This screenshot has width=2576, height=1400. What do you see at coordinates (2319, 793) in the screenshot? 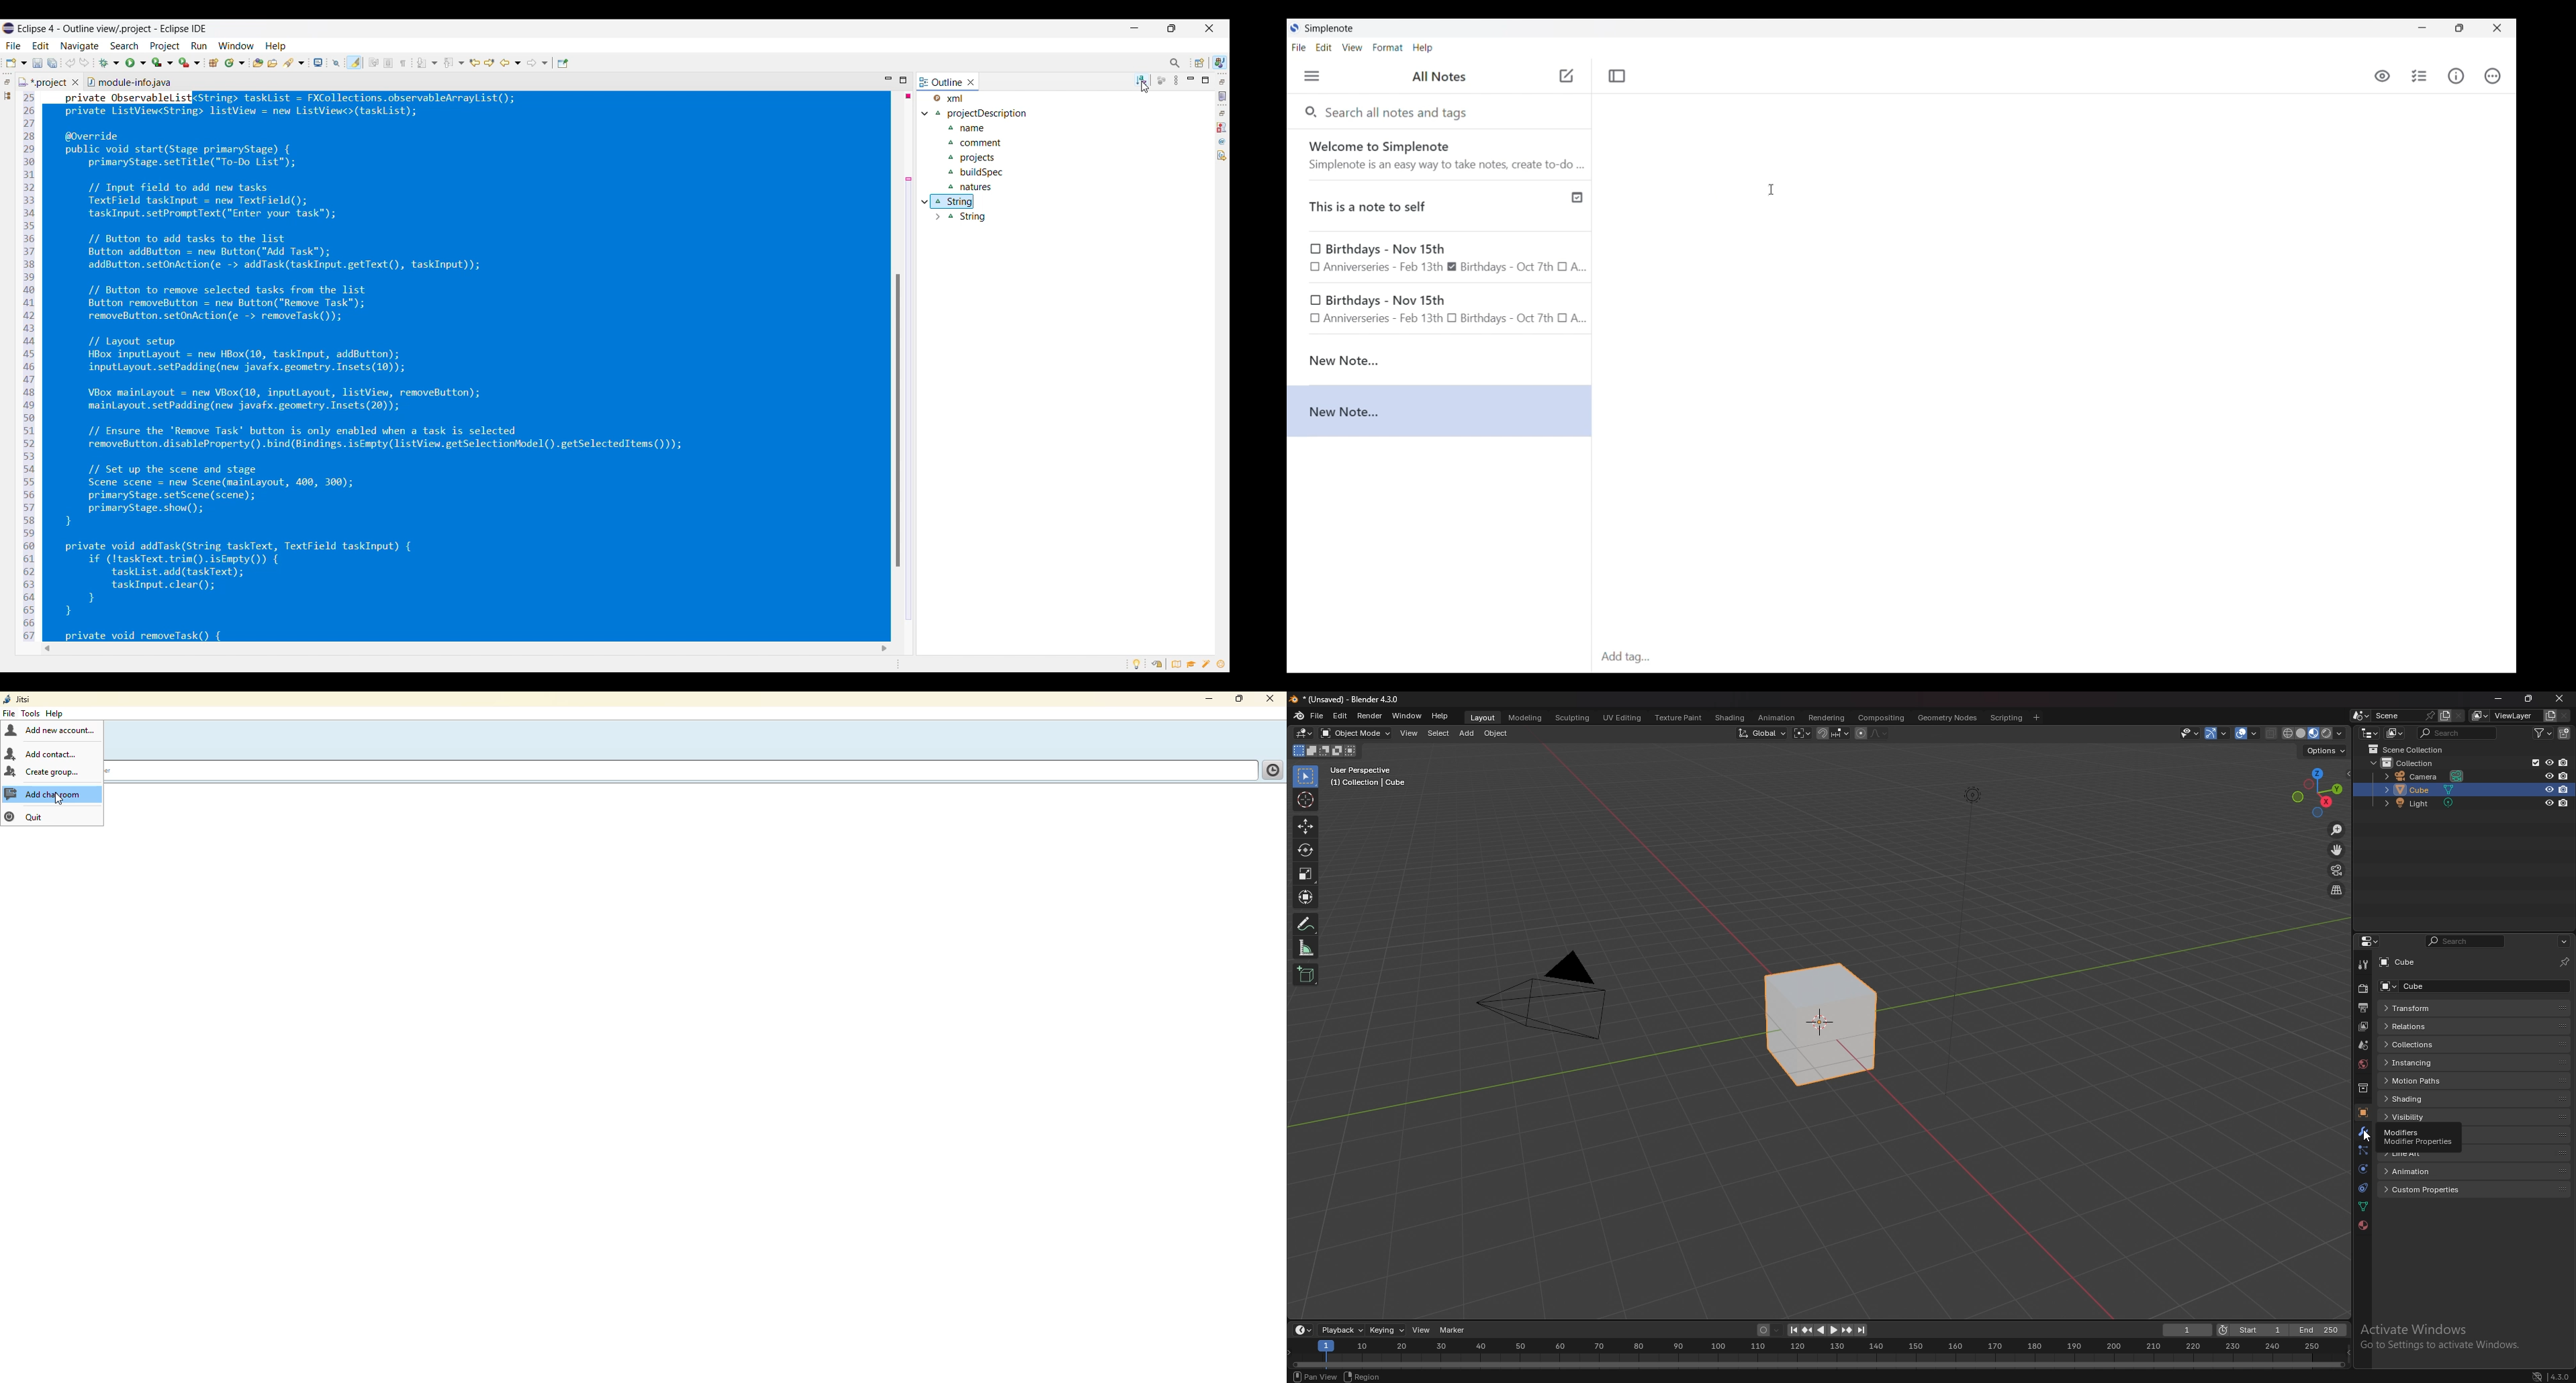
I see `use a preset viewport` at bounding box center [2319, 793].